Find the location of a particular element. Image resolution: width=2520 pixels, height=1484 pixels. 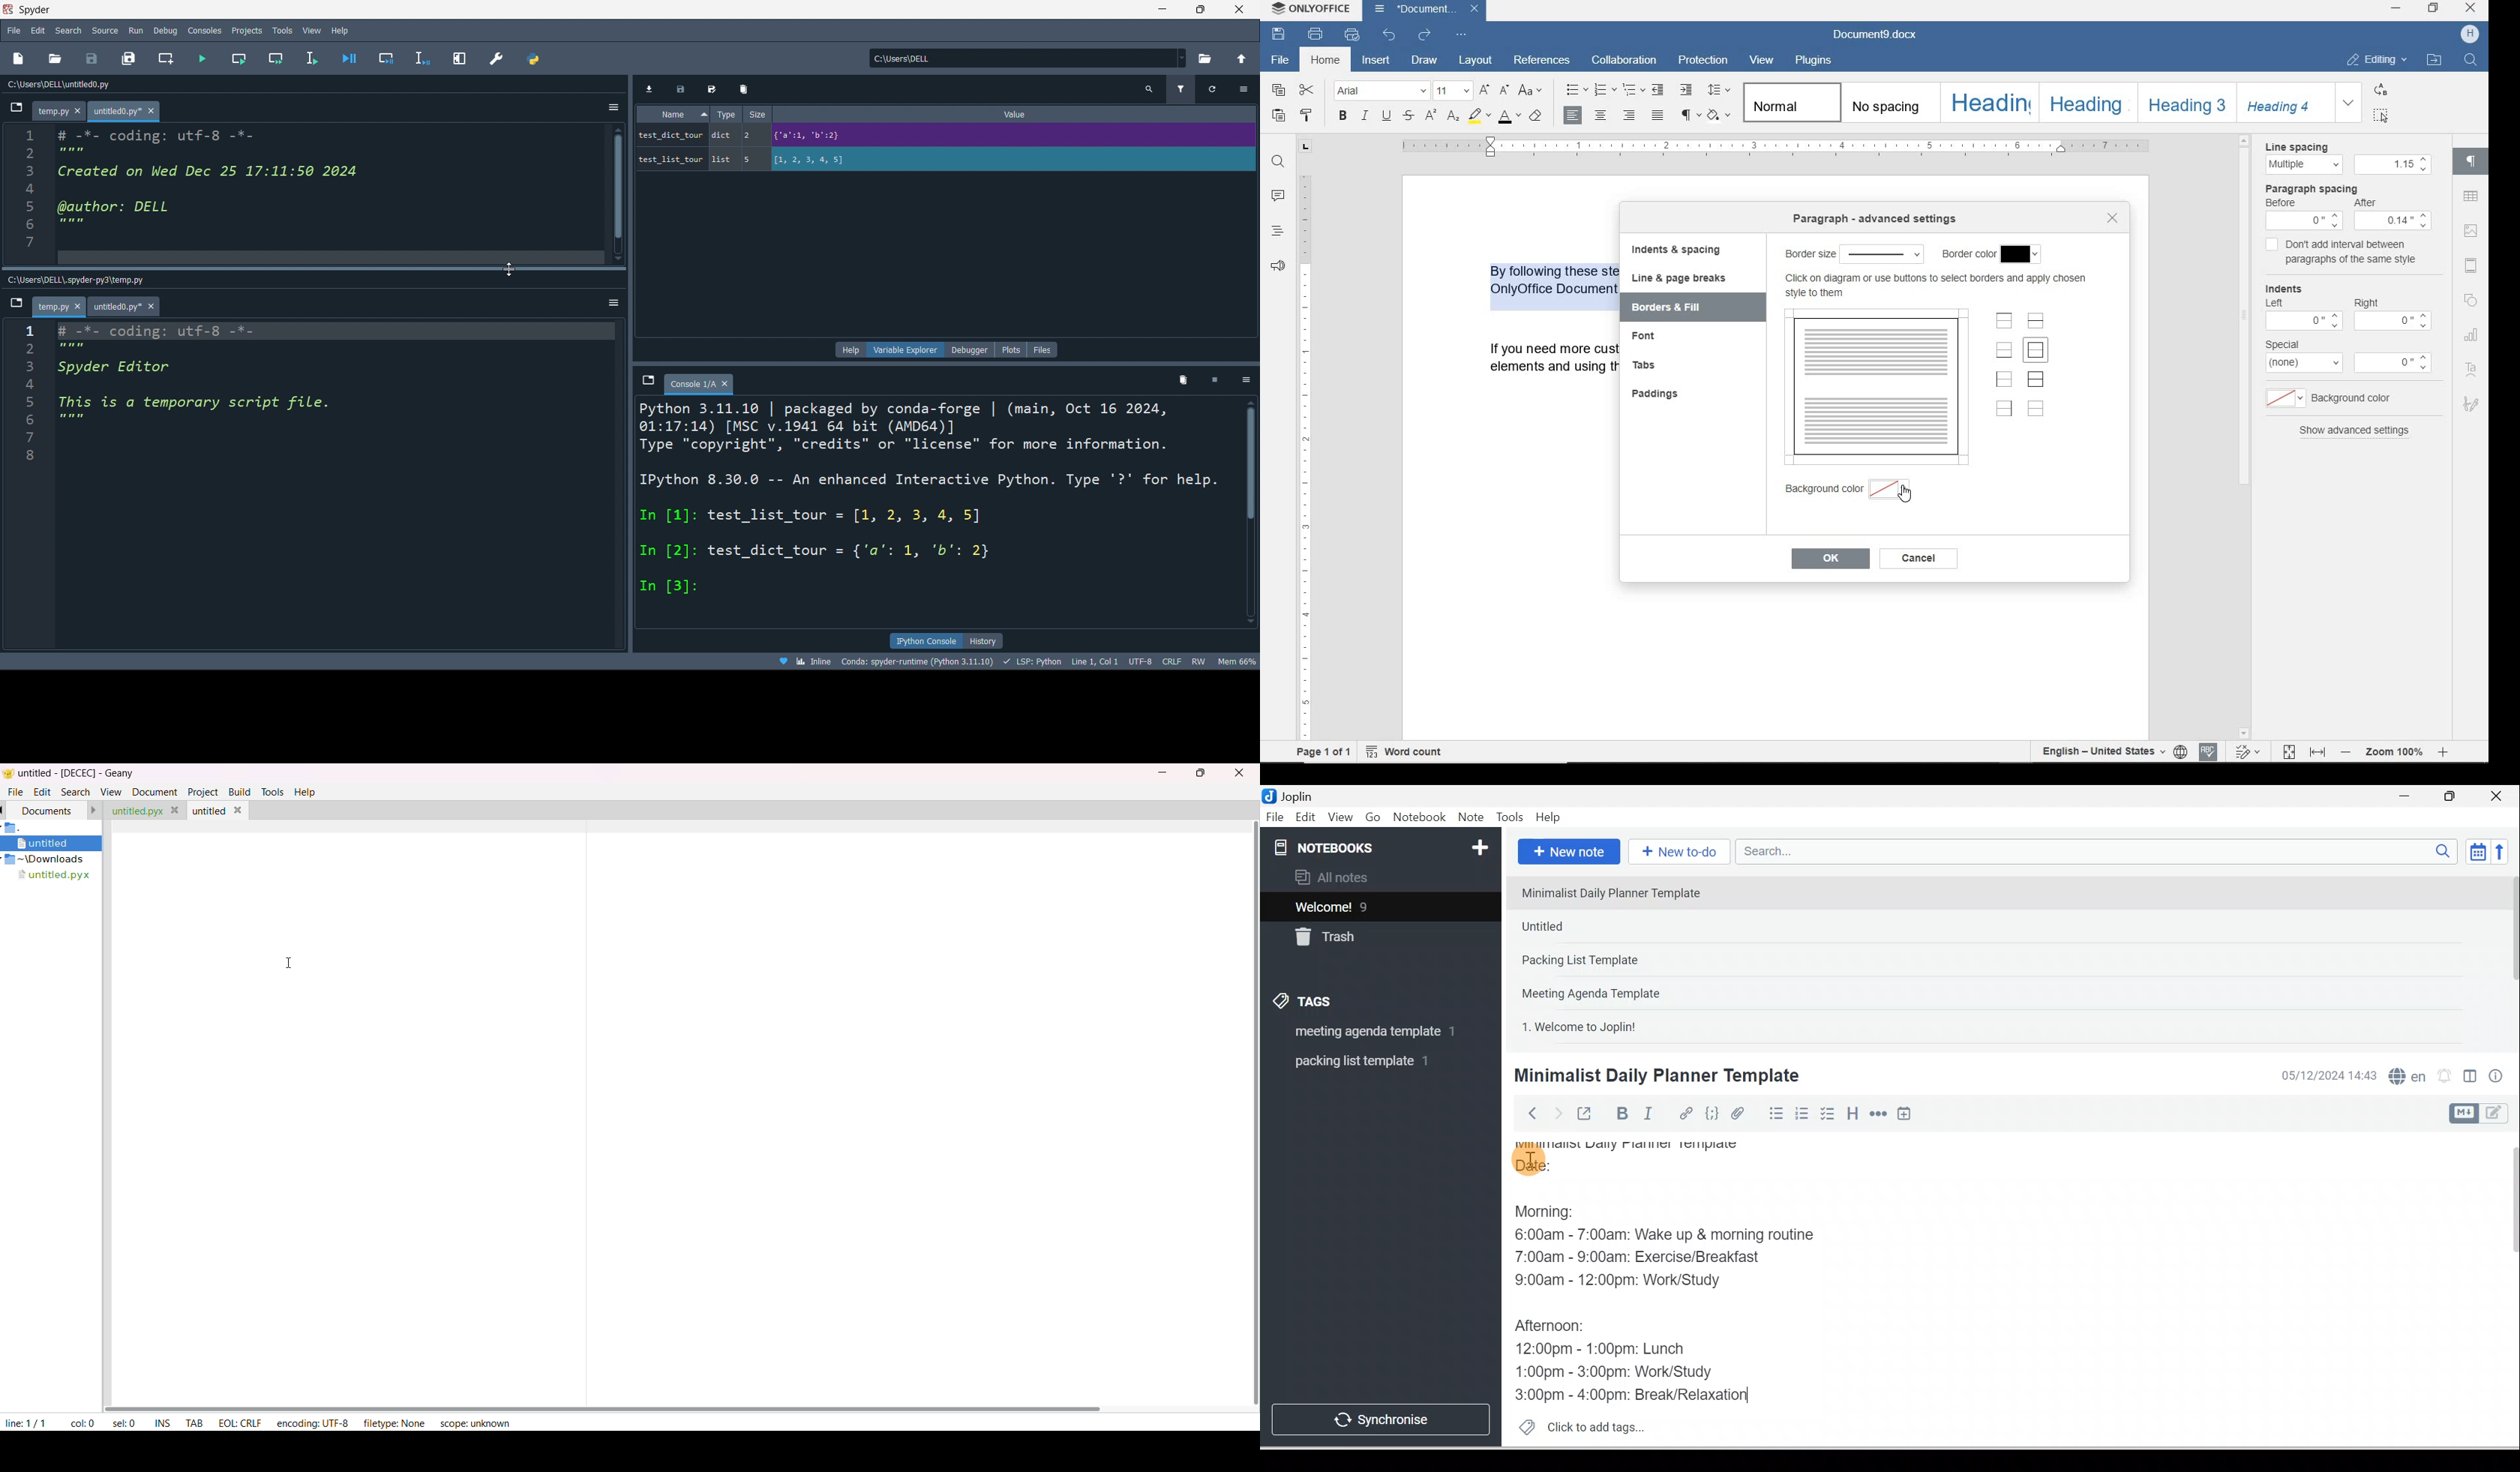

background color is located at coordinates (1821, 490).